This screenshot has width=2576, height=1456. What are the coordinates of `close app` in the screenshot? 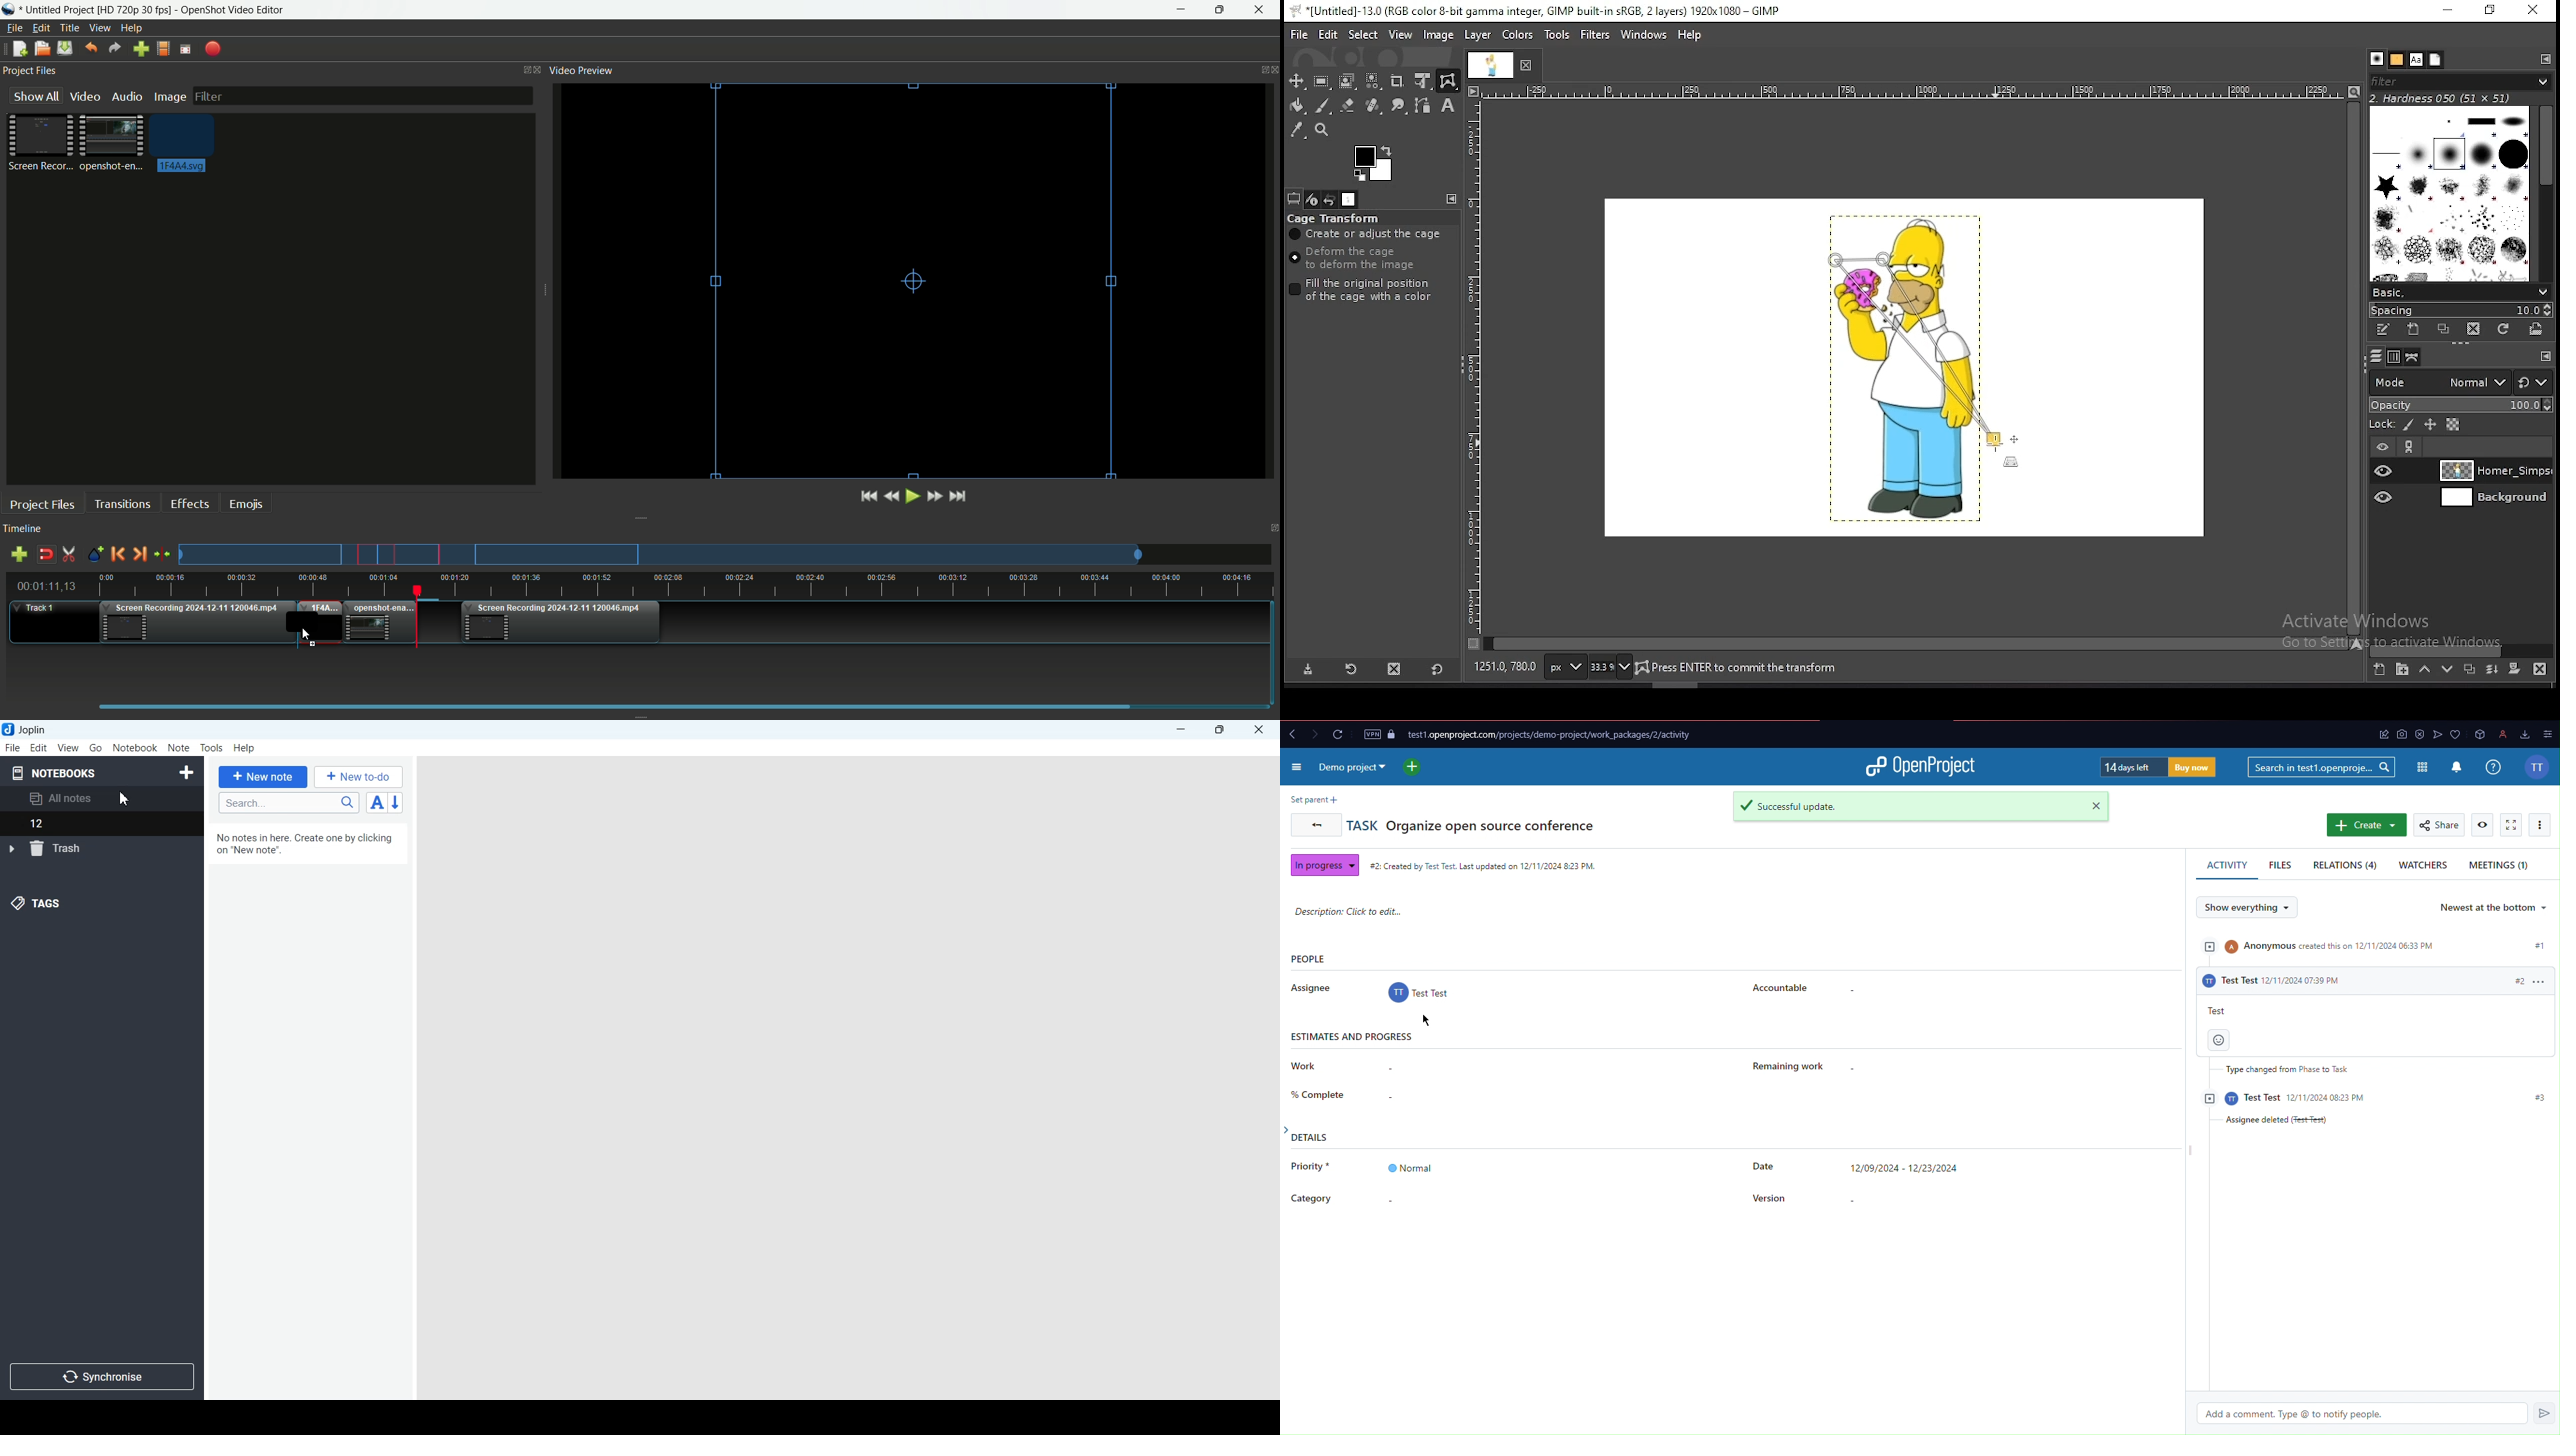 It's located at (1259, 10).